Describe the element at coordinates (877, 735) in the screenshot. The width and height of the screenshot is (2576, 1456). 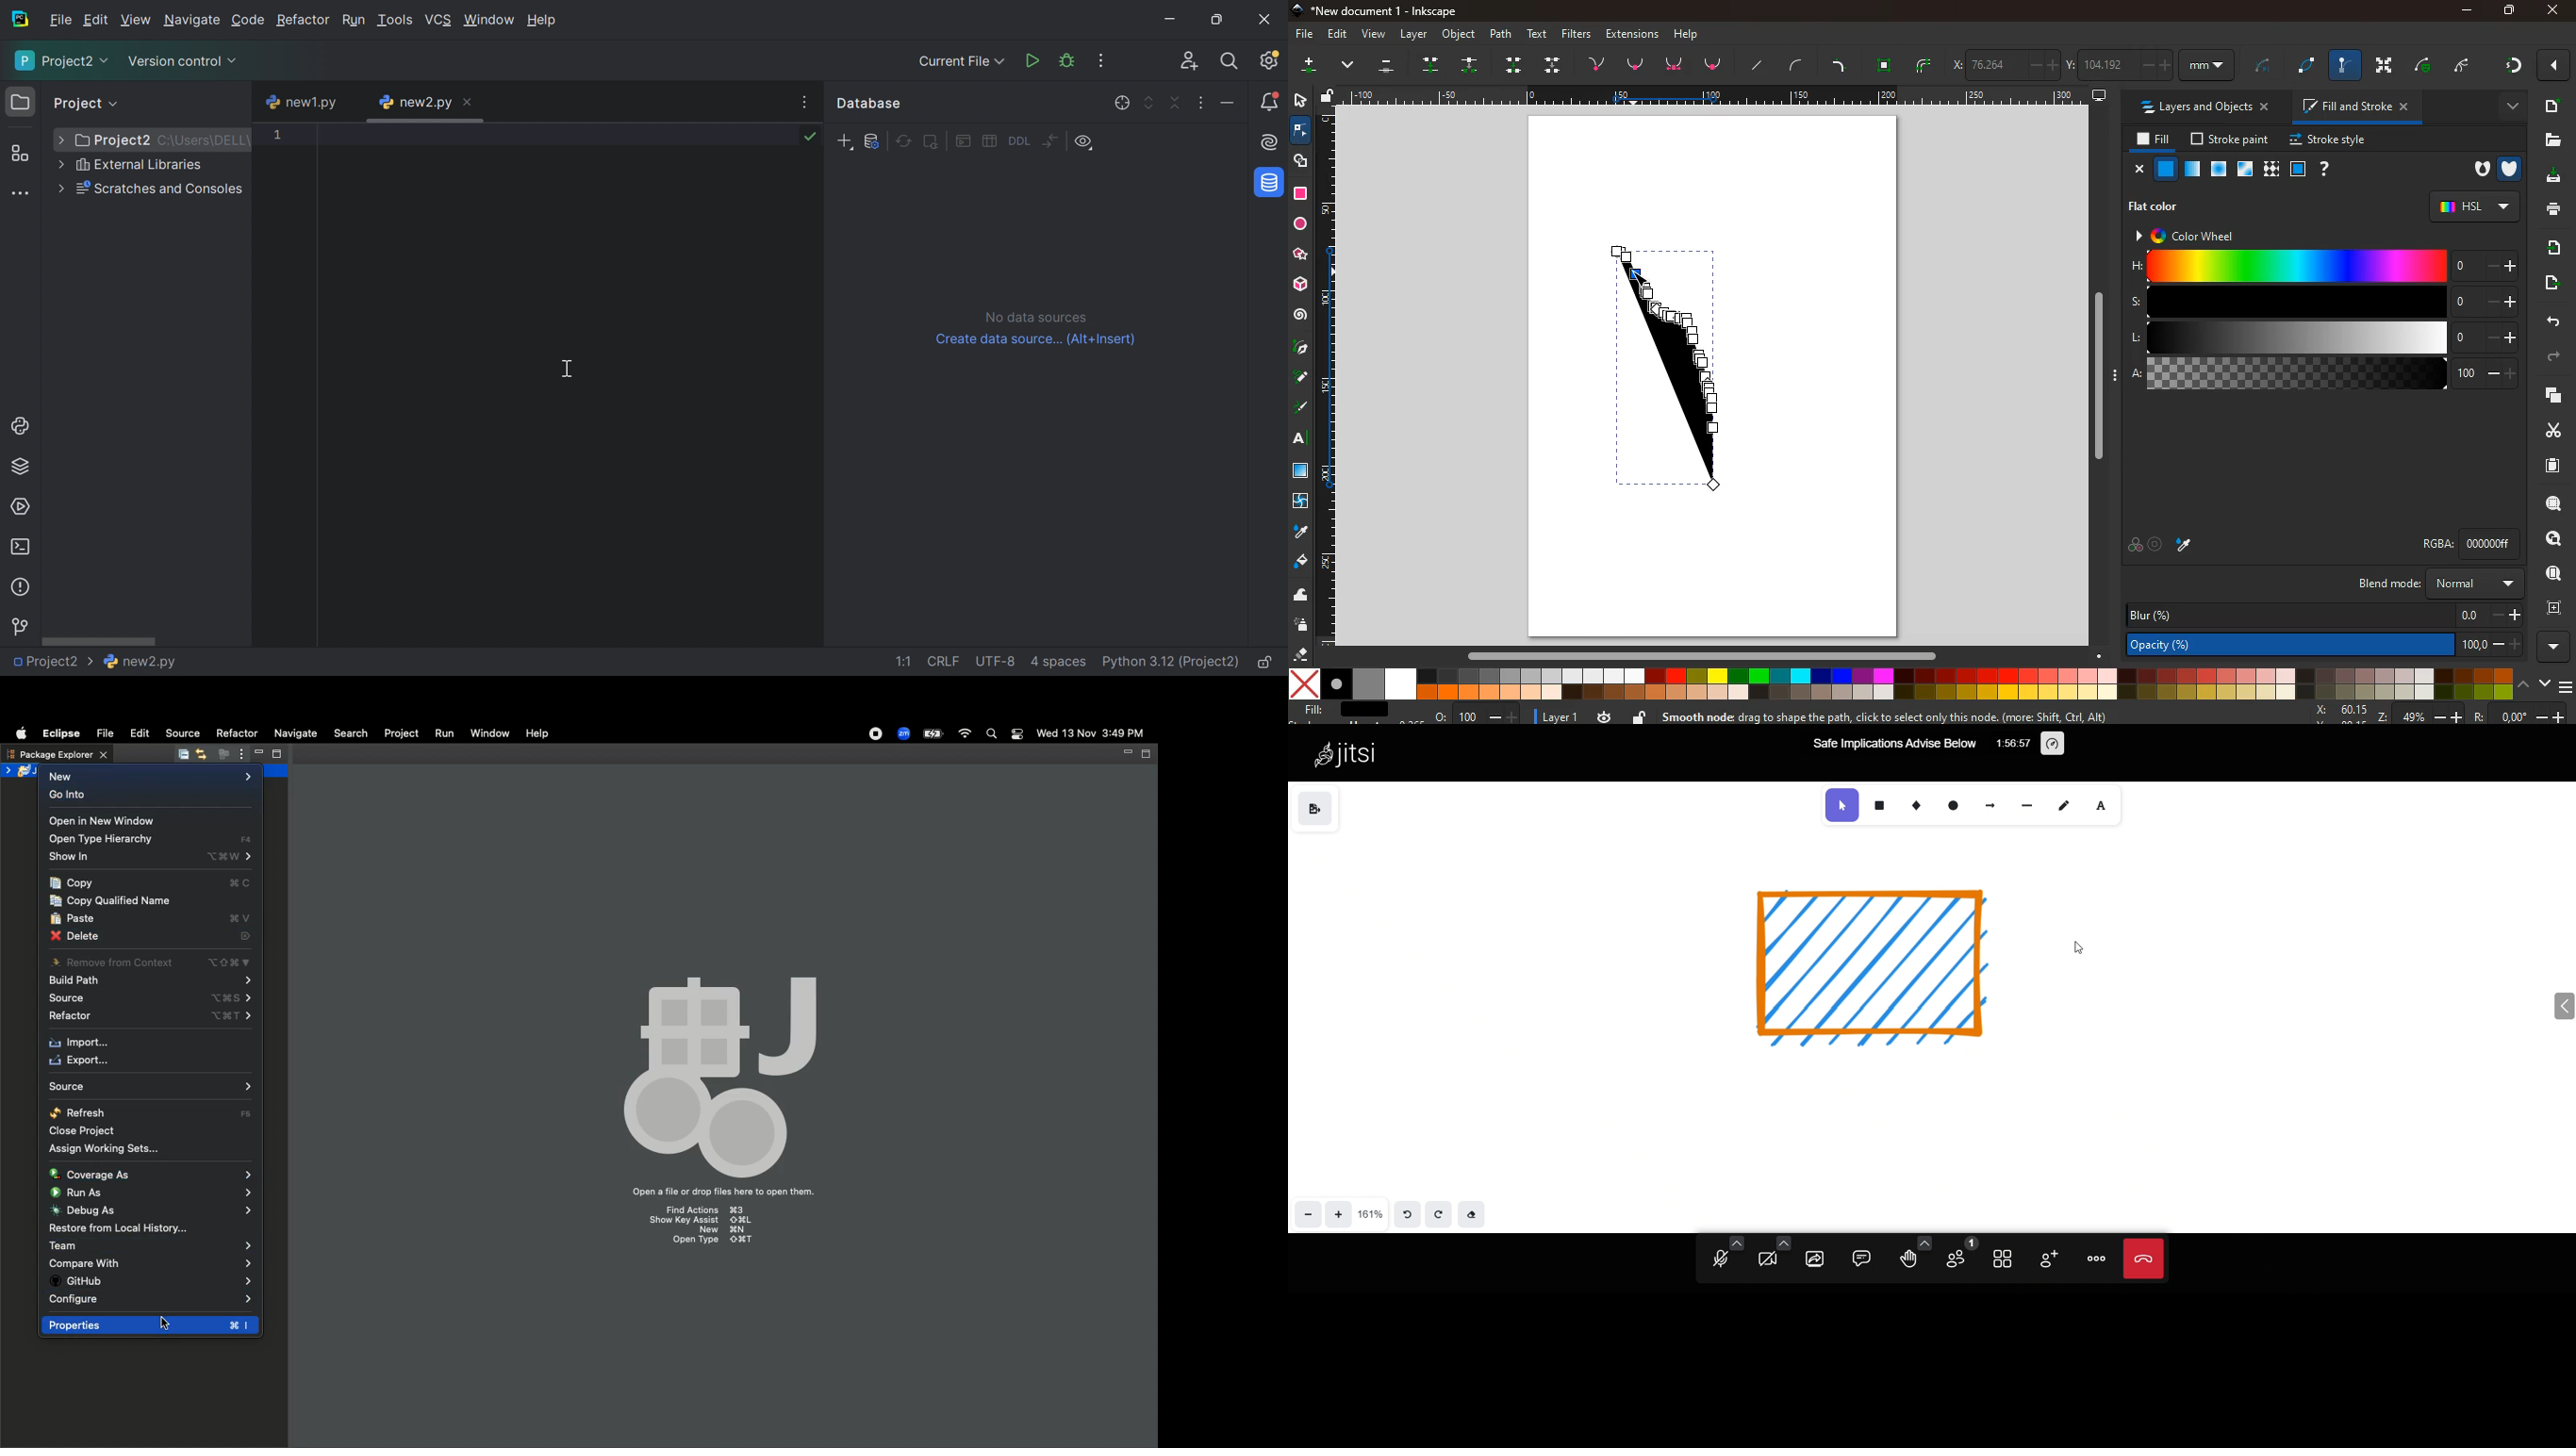
I see `Recording` at that location.